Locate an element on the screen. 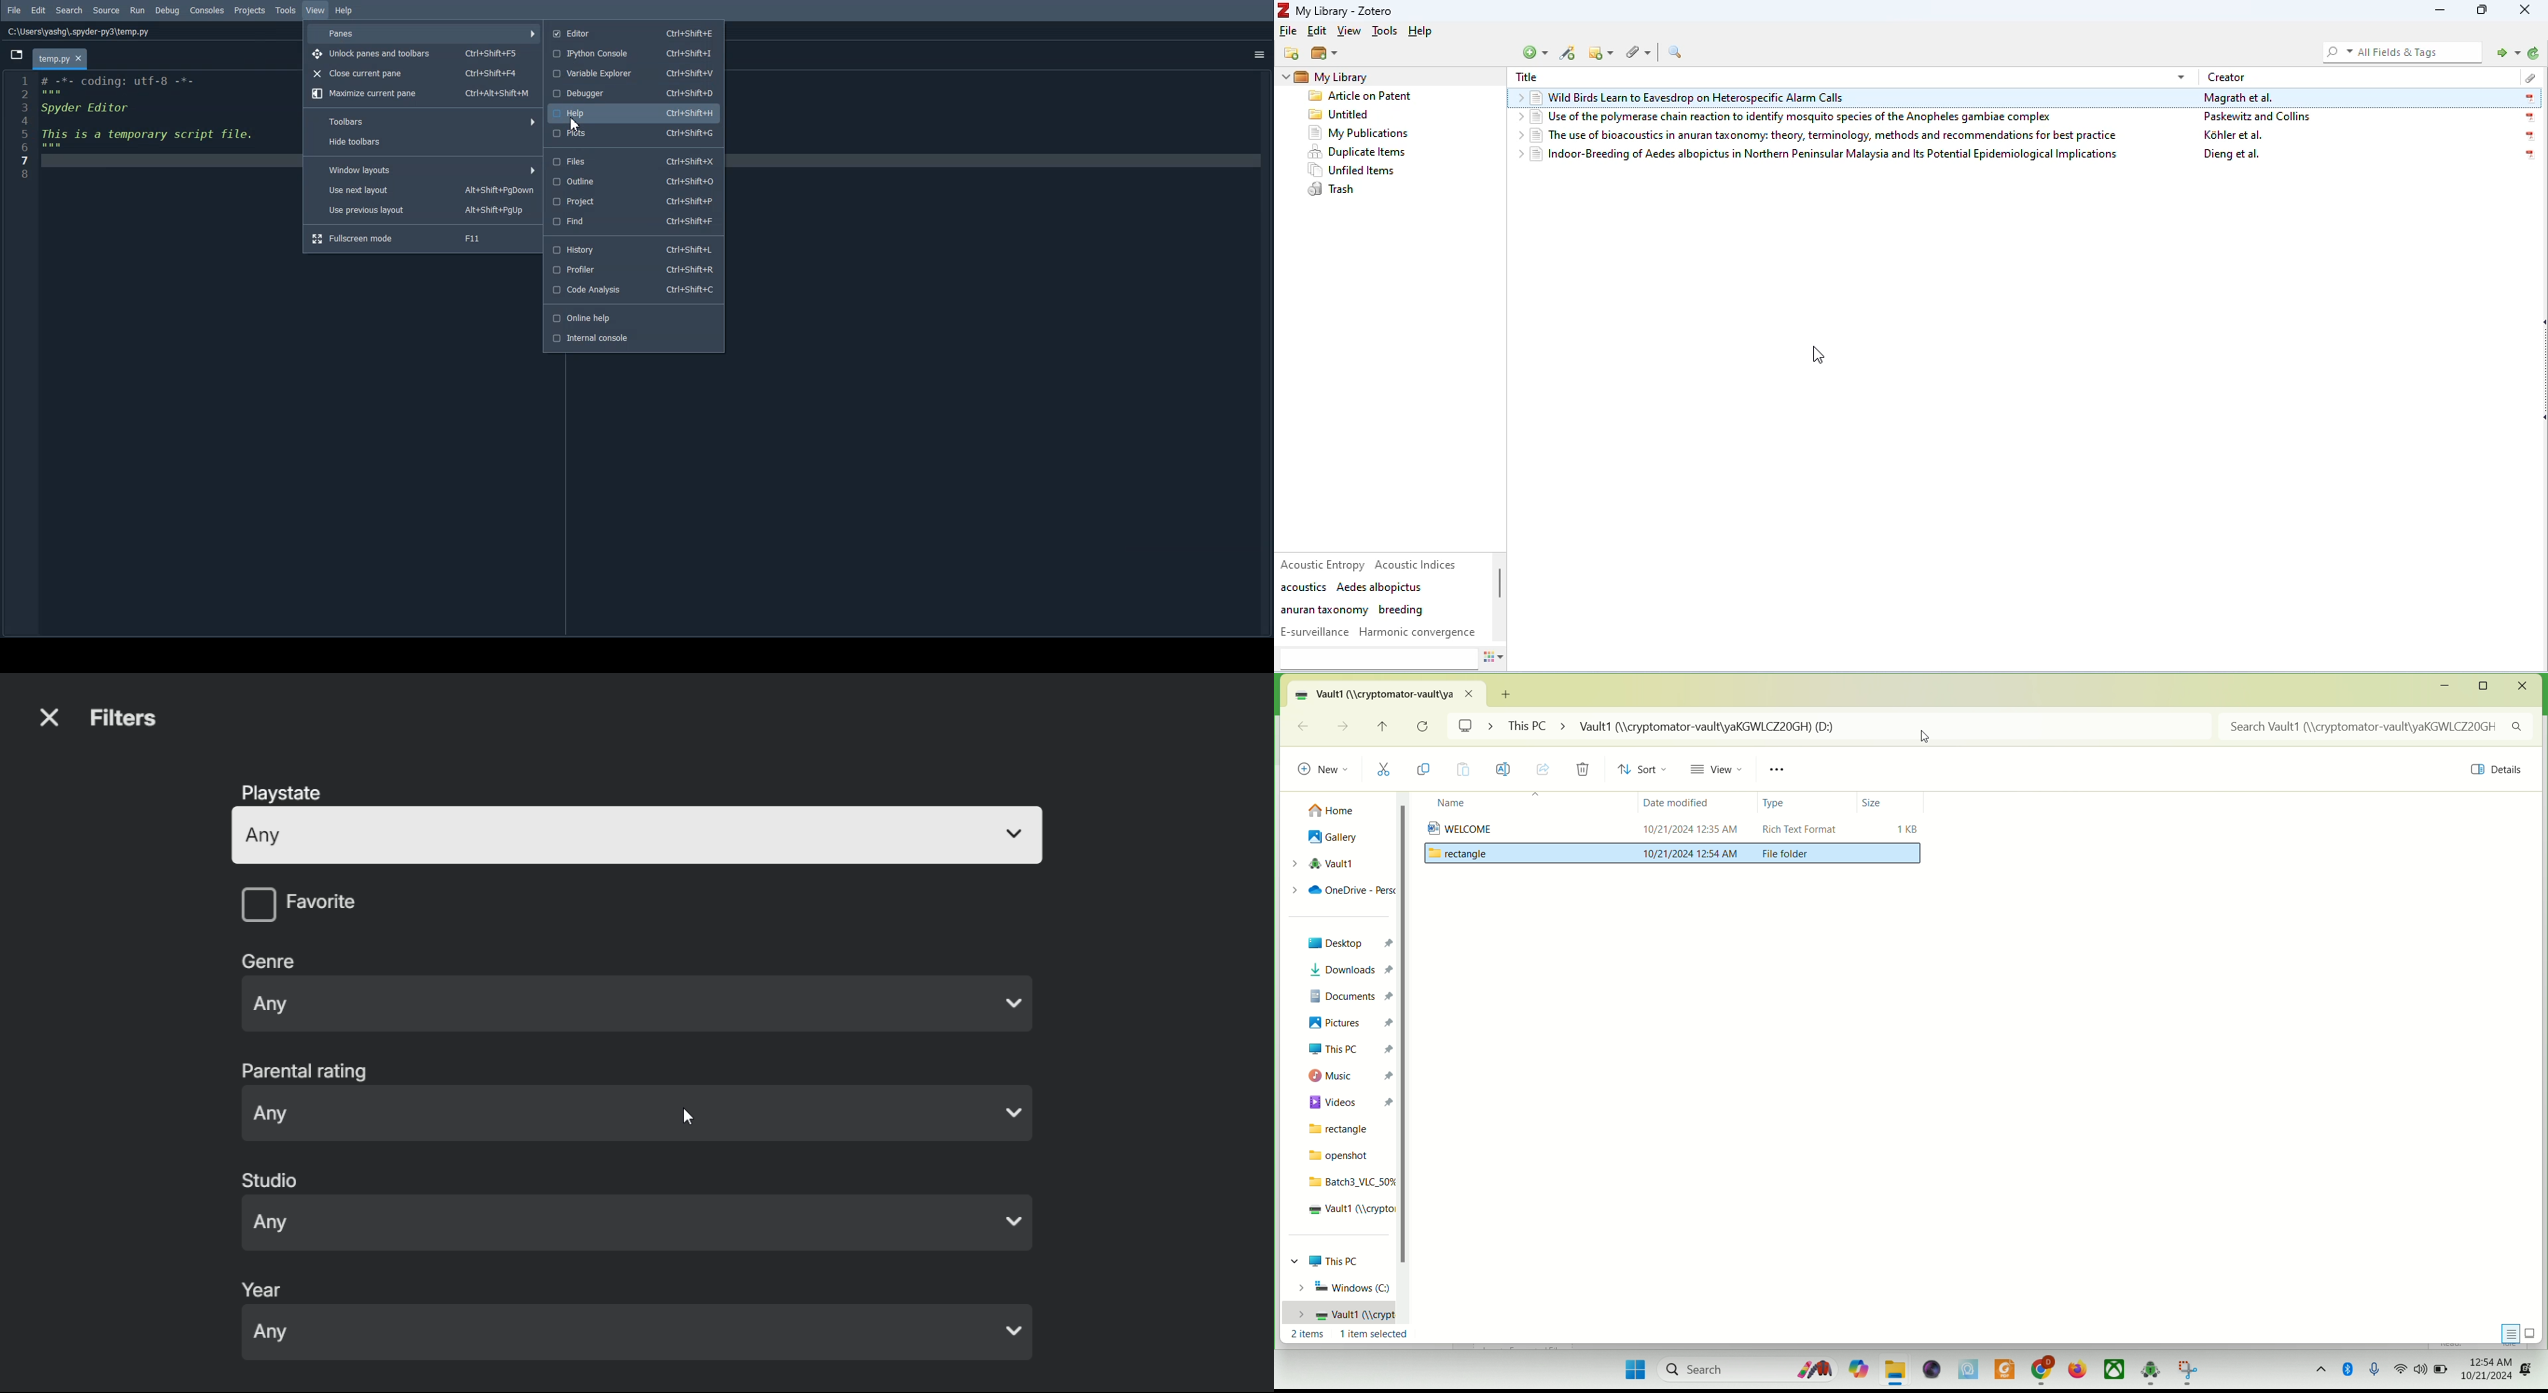 Image resolution: width=2548 pixels, height=1400 pixels. acoustics Aedes albopictus is located at coordinates (1352, 588).